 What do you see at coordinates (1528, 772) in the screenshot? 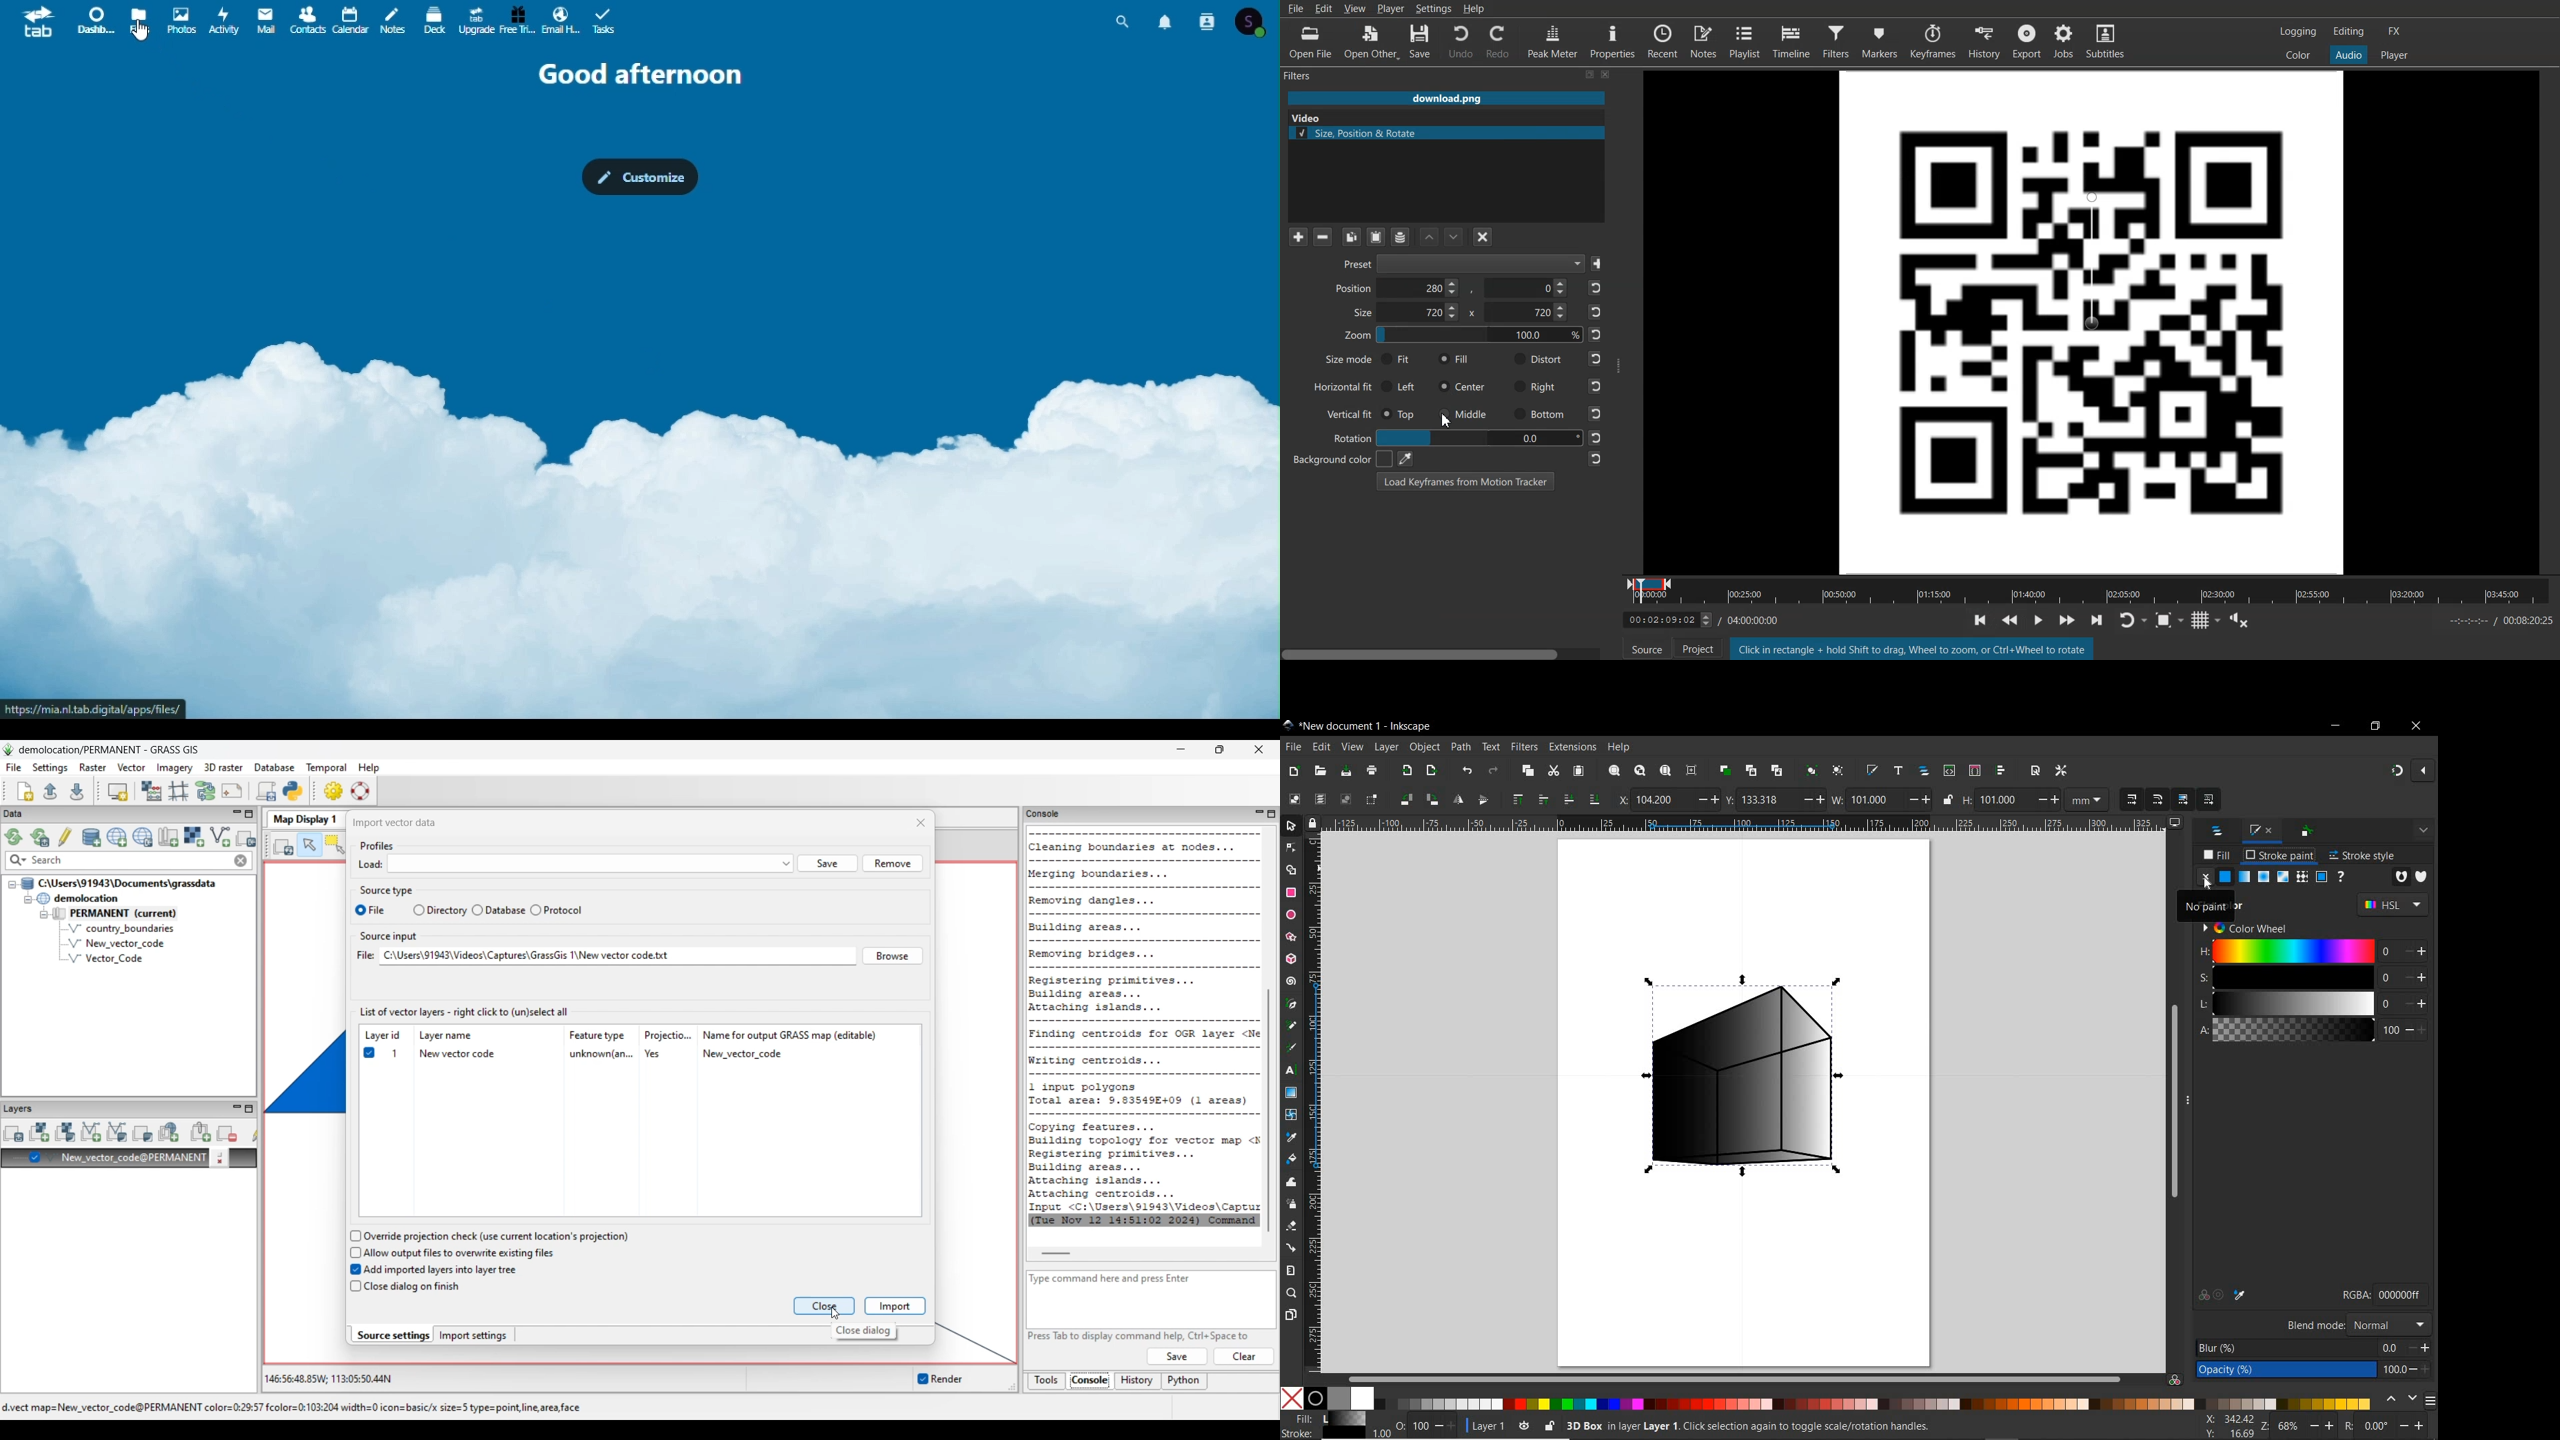
I see `COPY` at bounding box center [1528, 772].